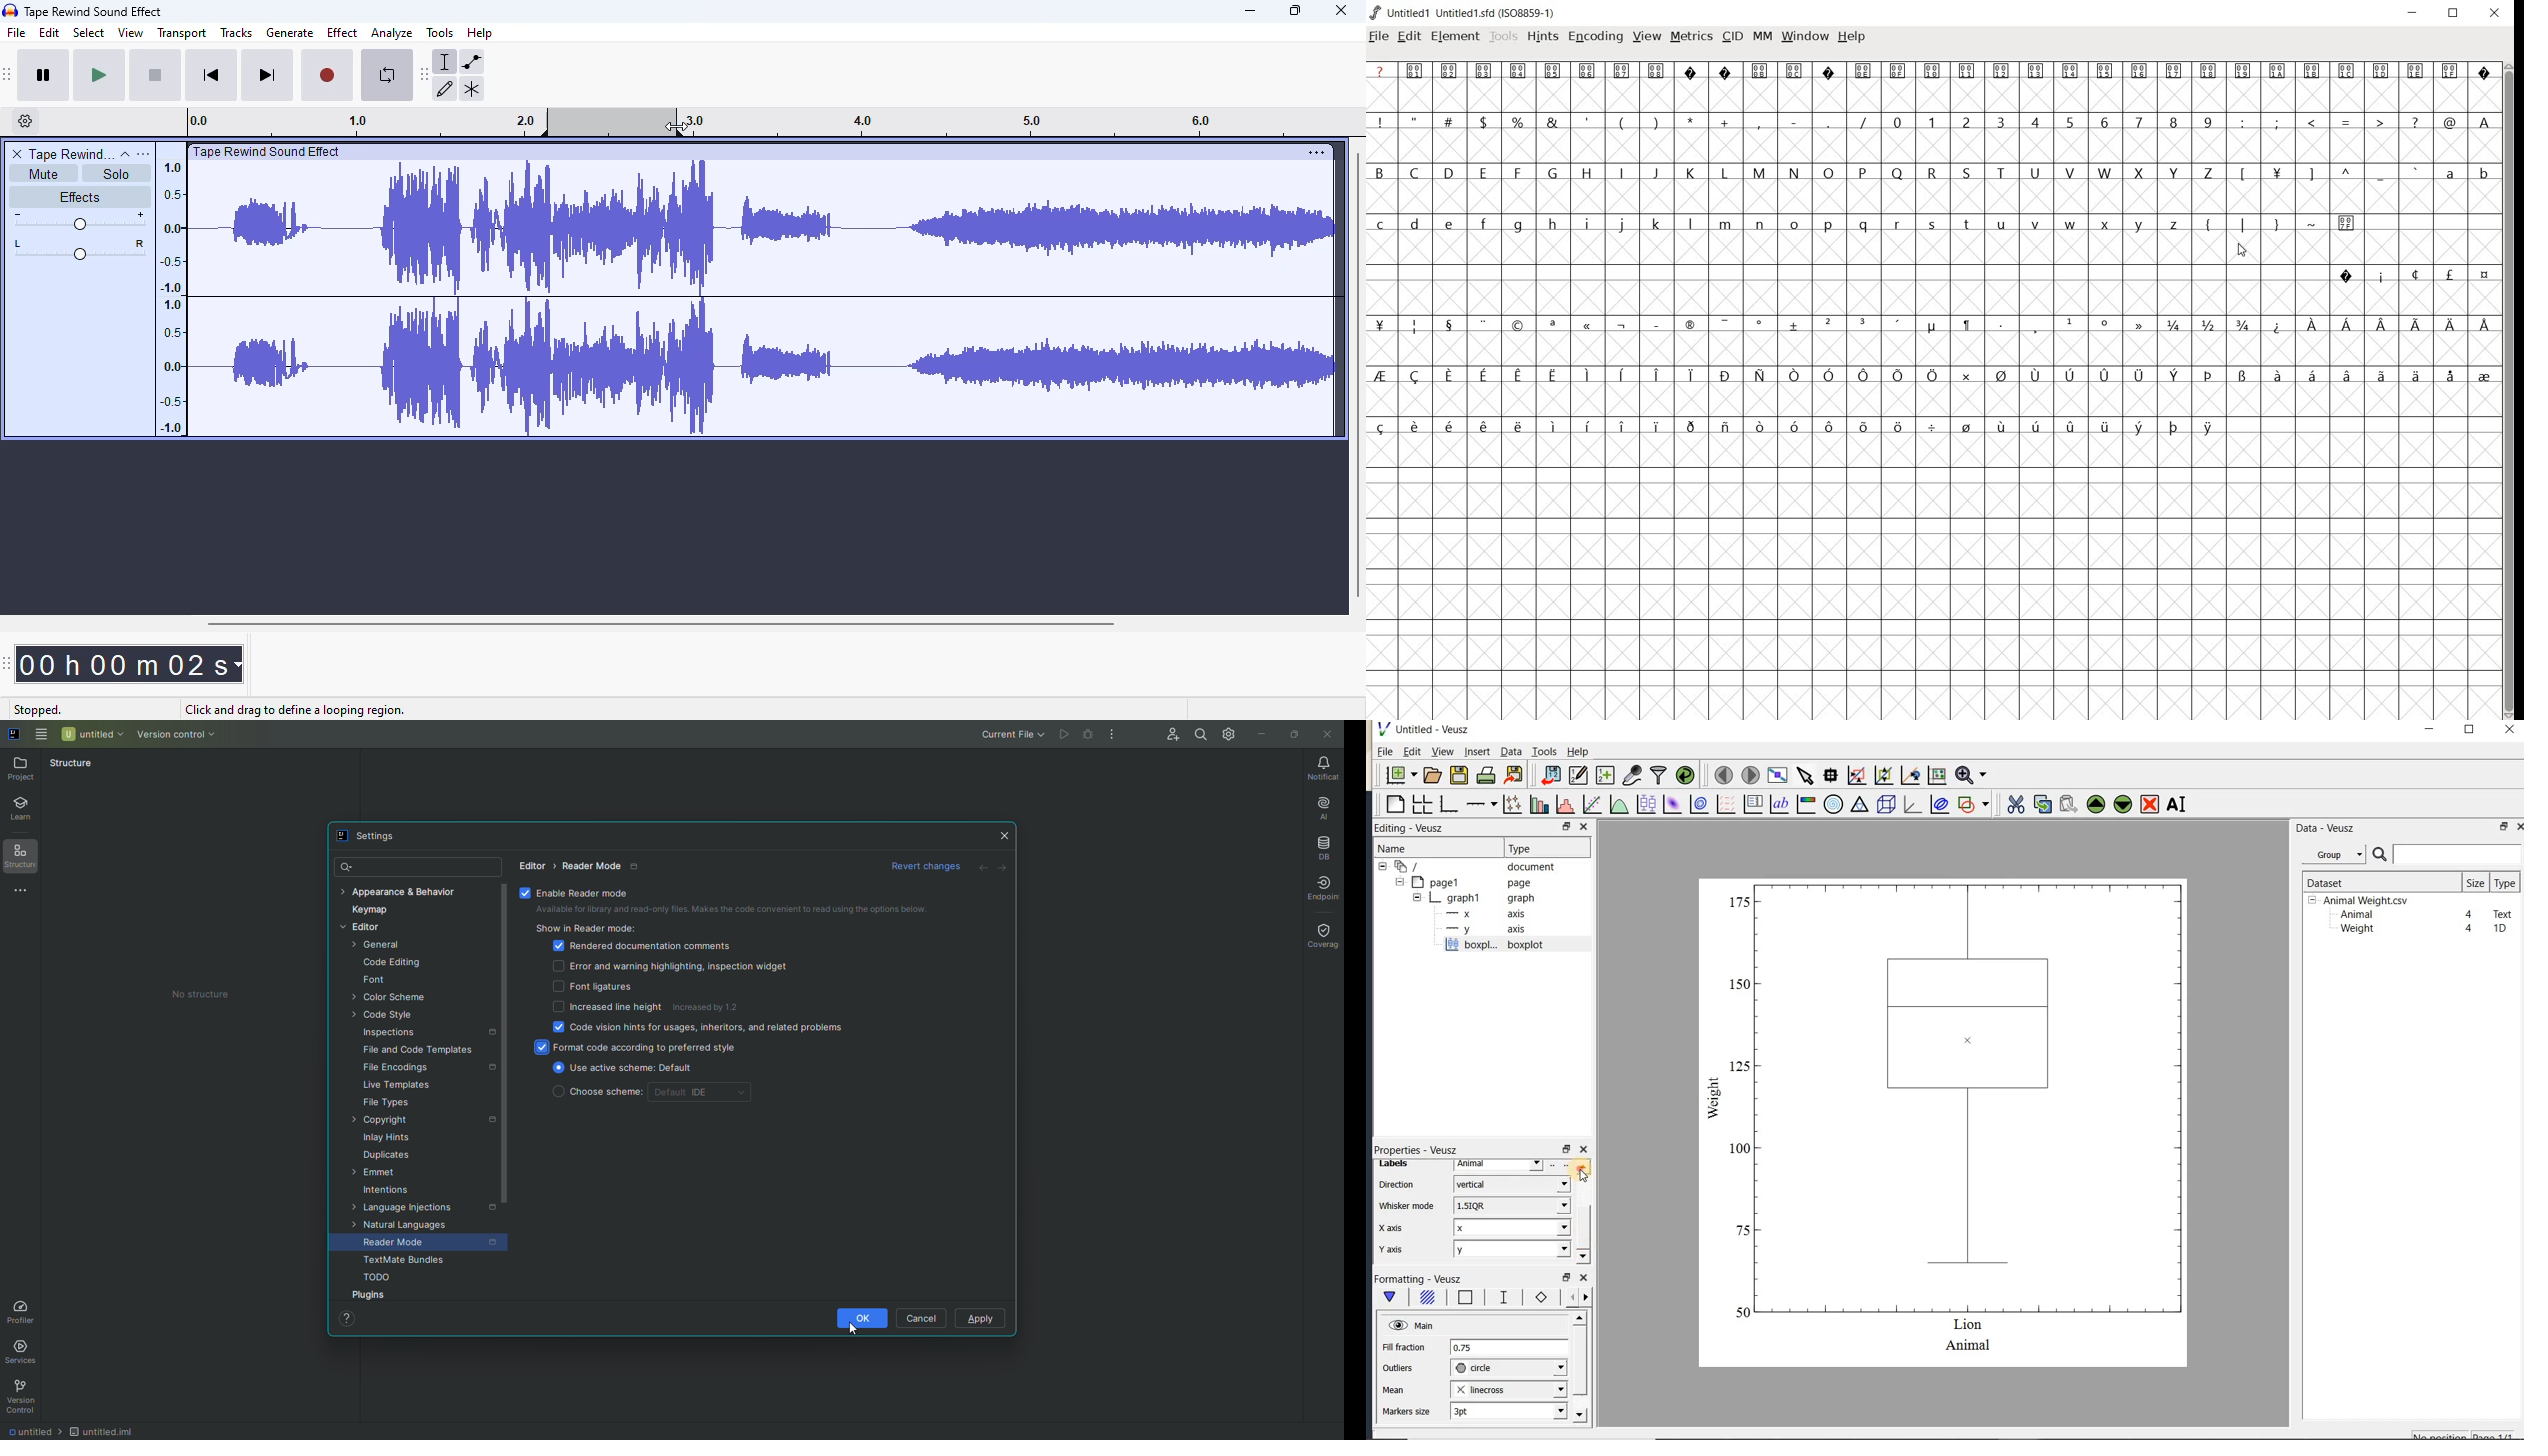  I want to click on click and drag to define a looping region, so click(295, 710).